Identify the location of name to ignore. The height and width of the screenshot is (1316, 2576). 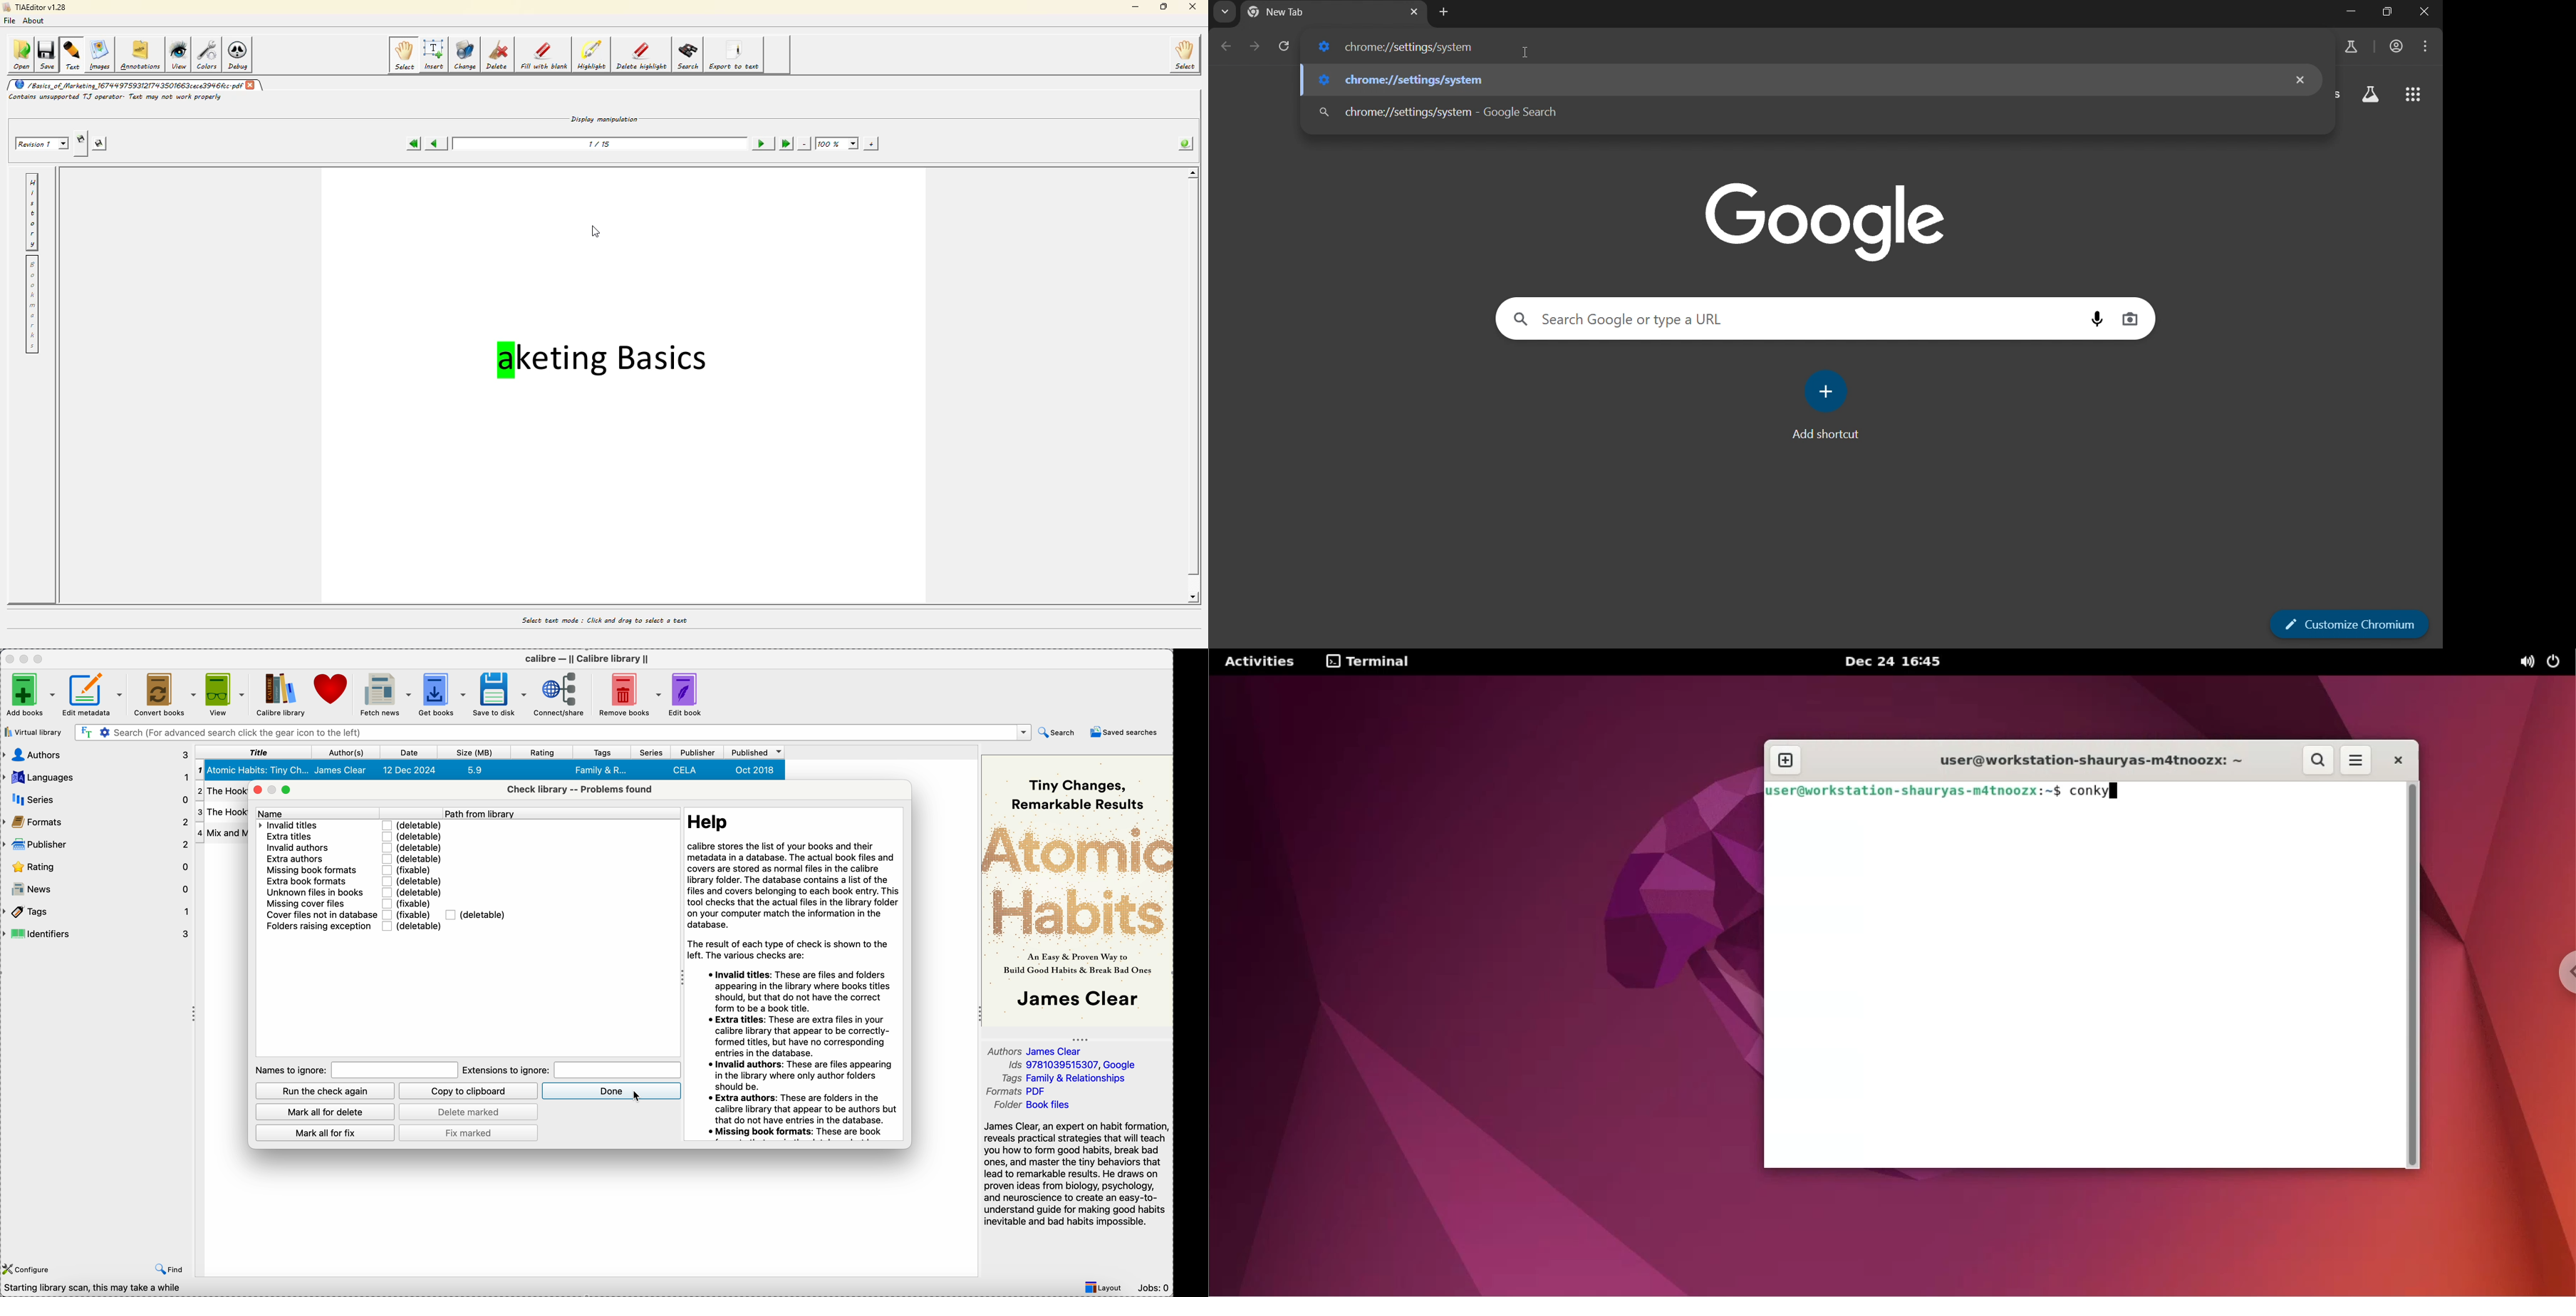
(287, 1072).